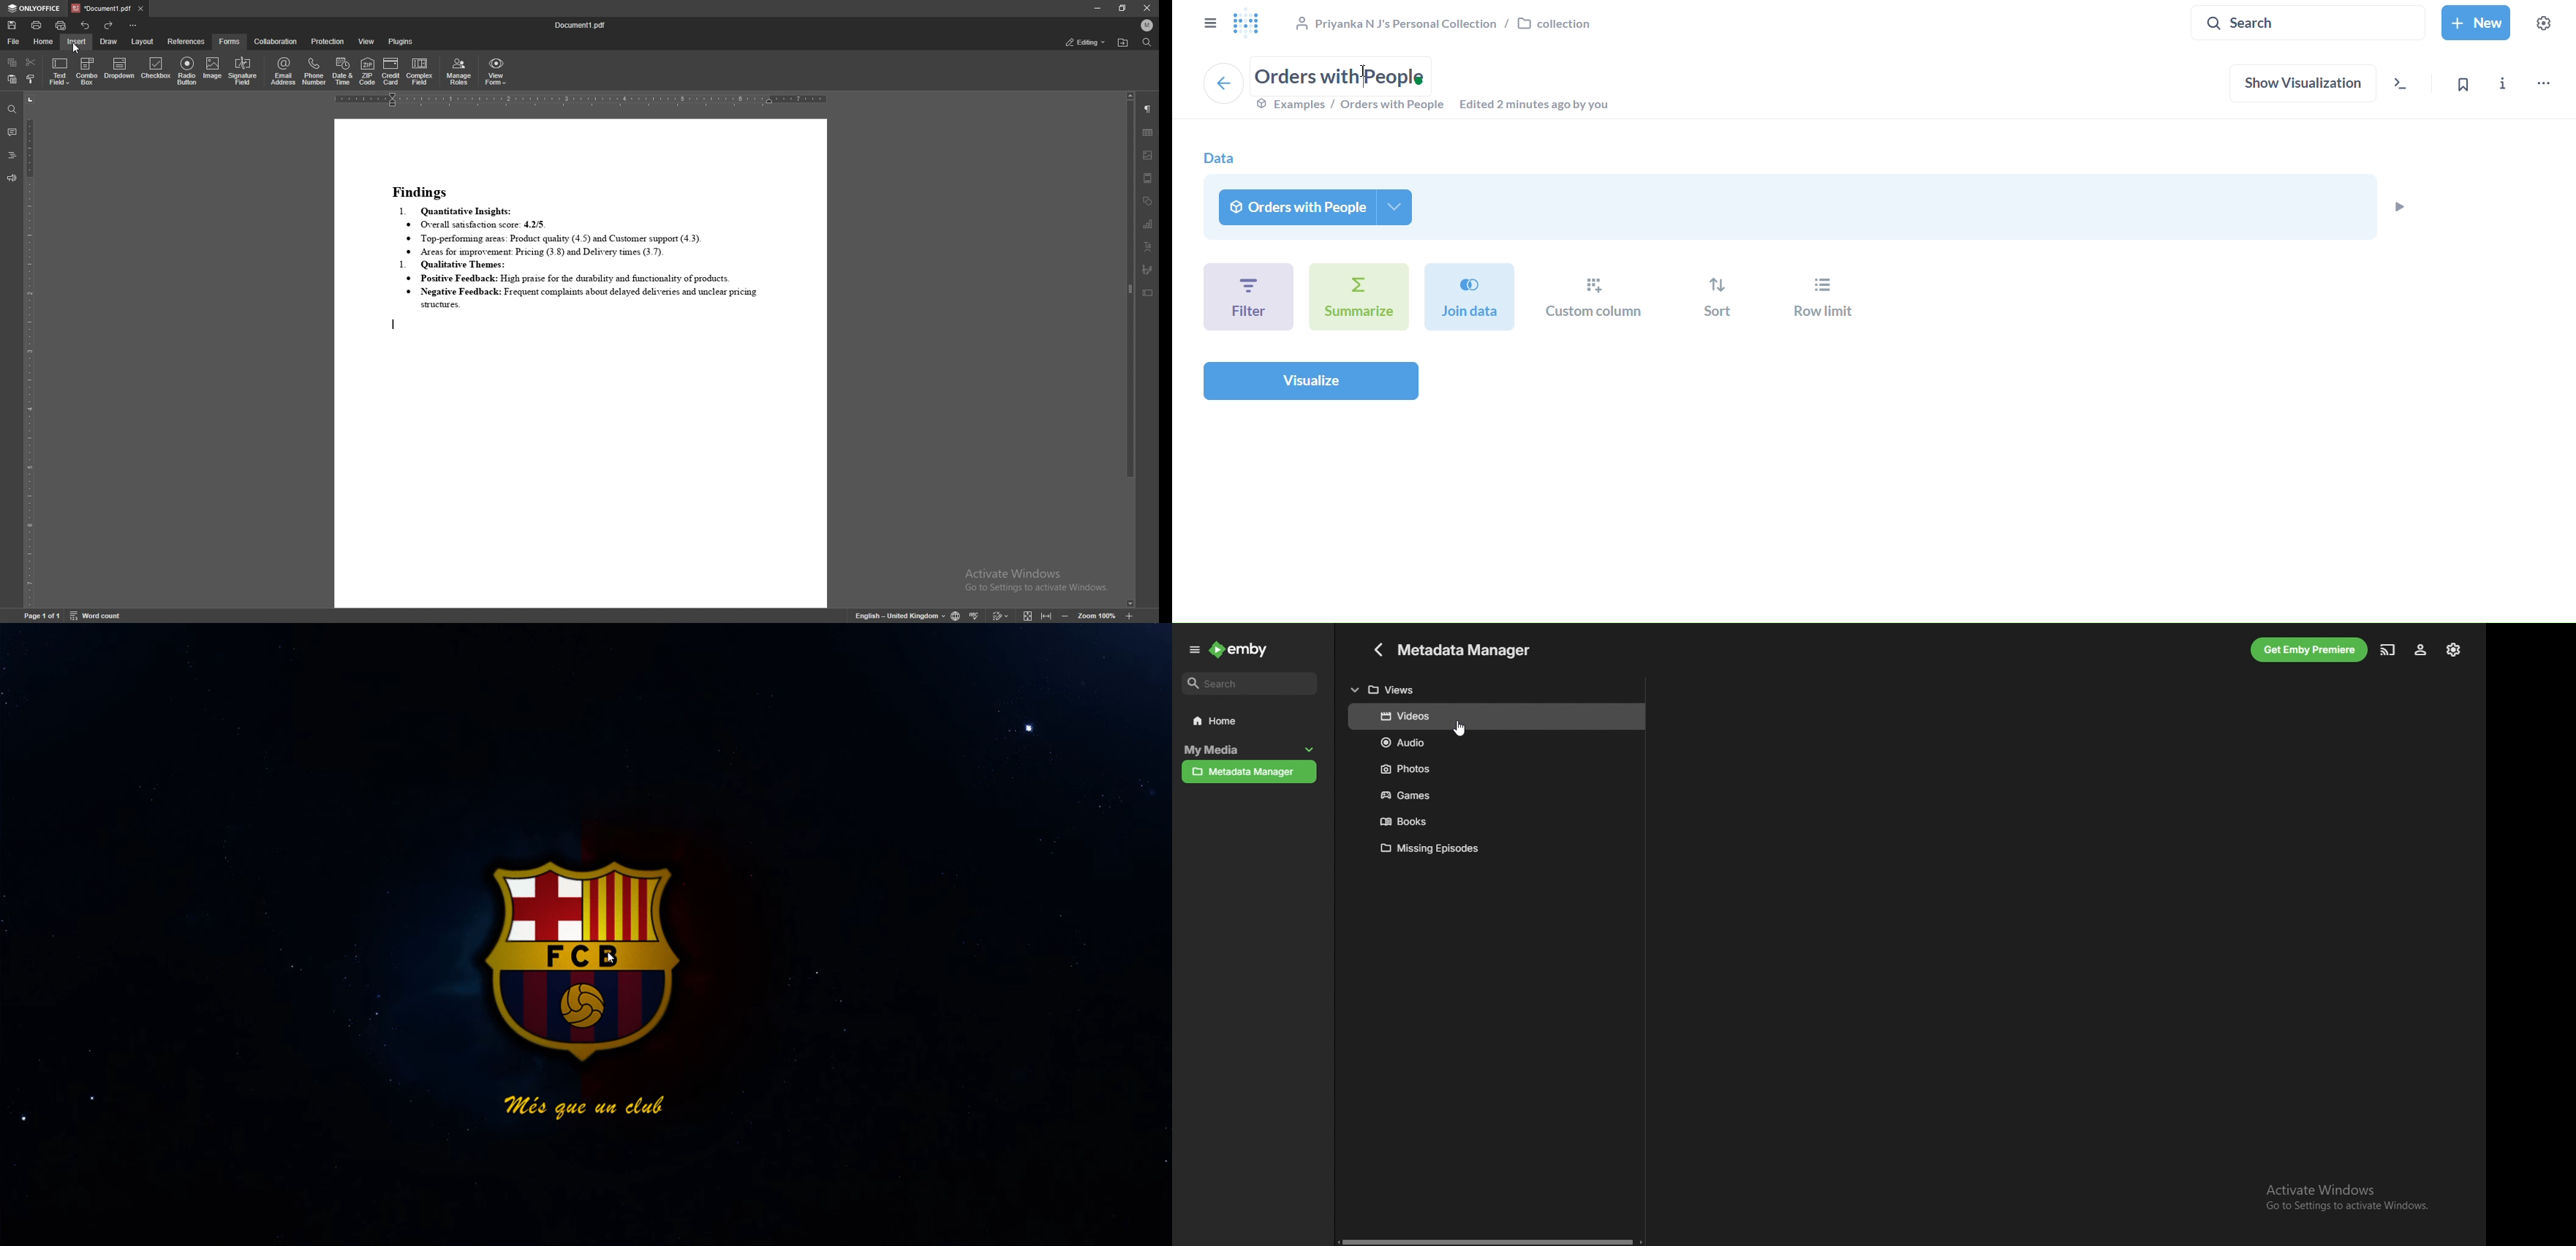  I want to click on credit card, so click(392, 71).